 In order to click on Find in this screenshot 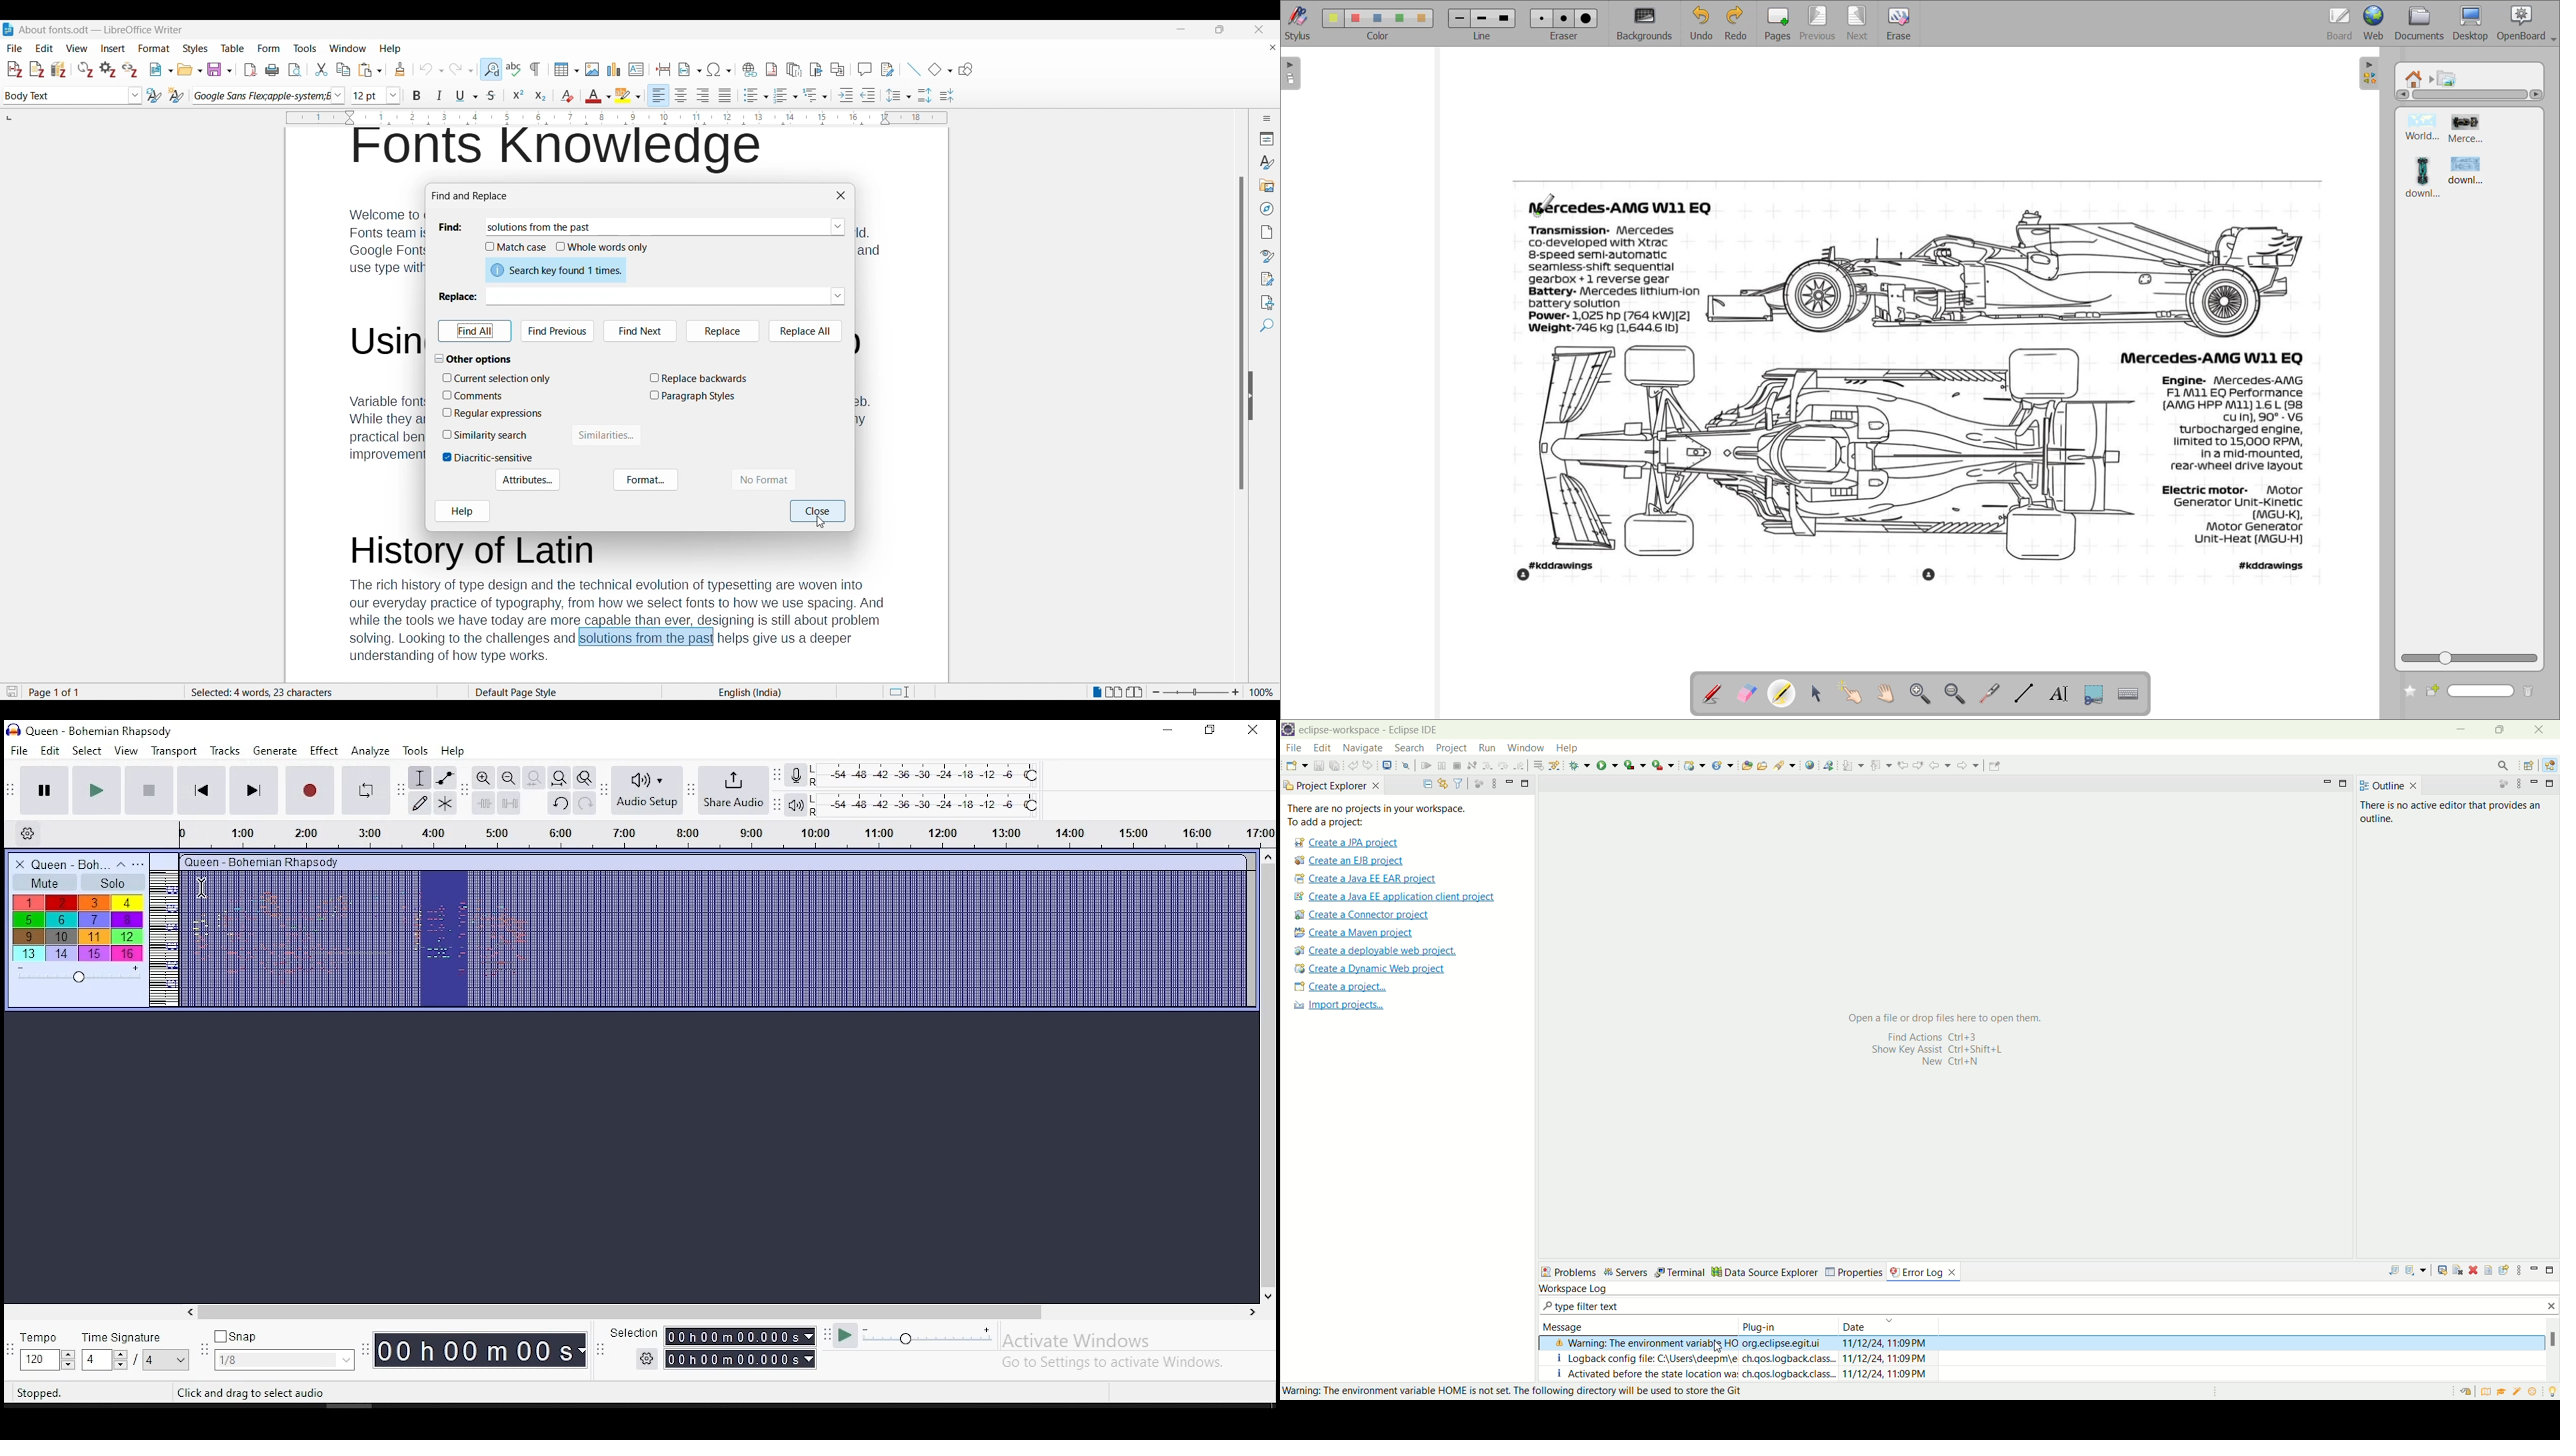, I will do `click(1266, 326)`.